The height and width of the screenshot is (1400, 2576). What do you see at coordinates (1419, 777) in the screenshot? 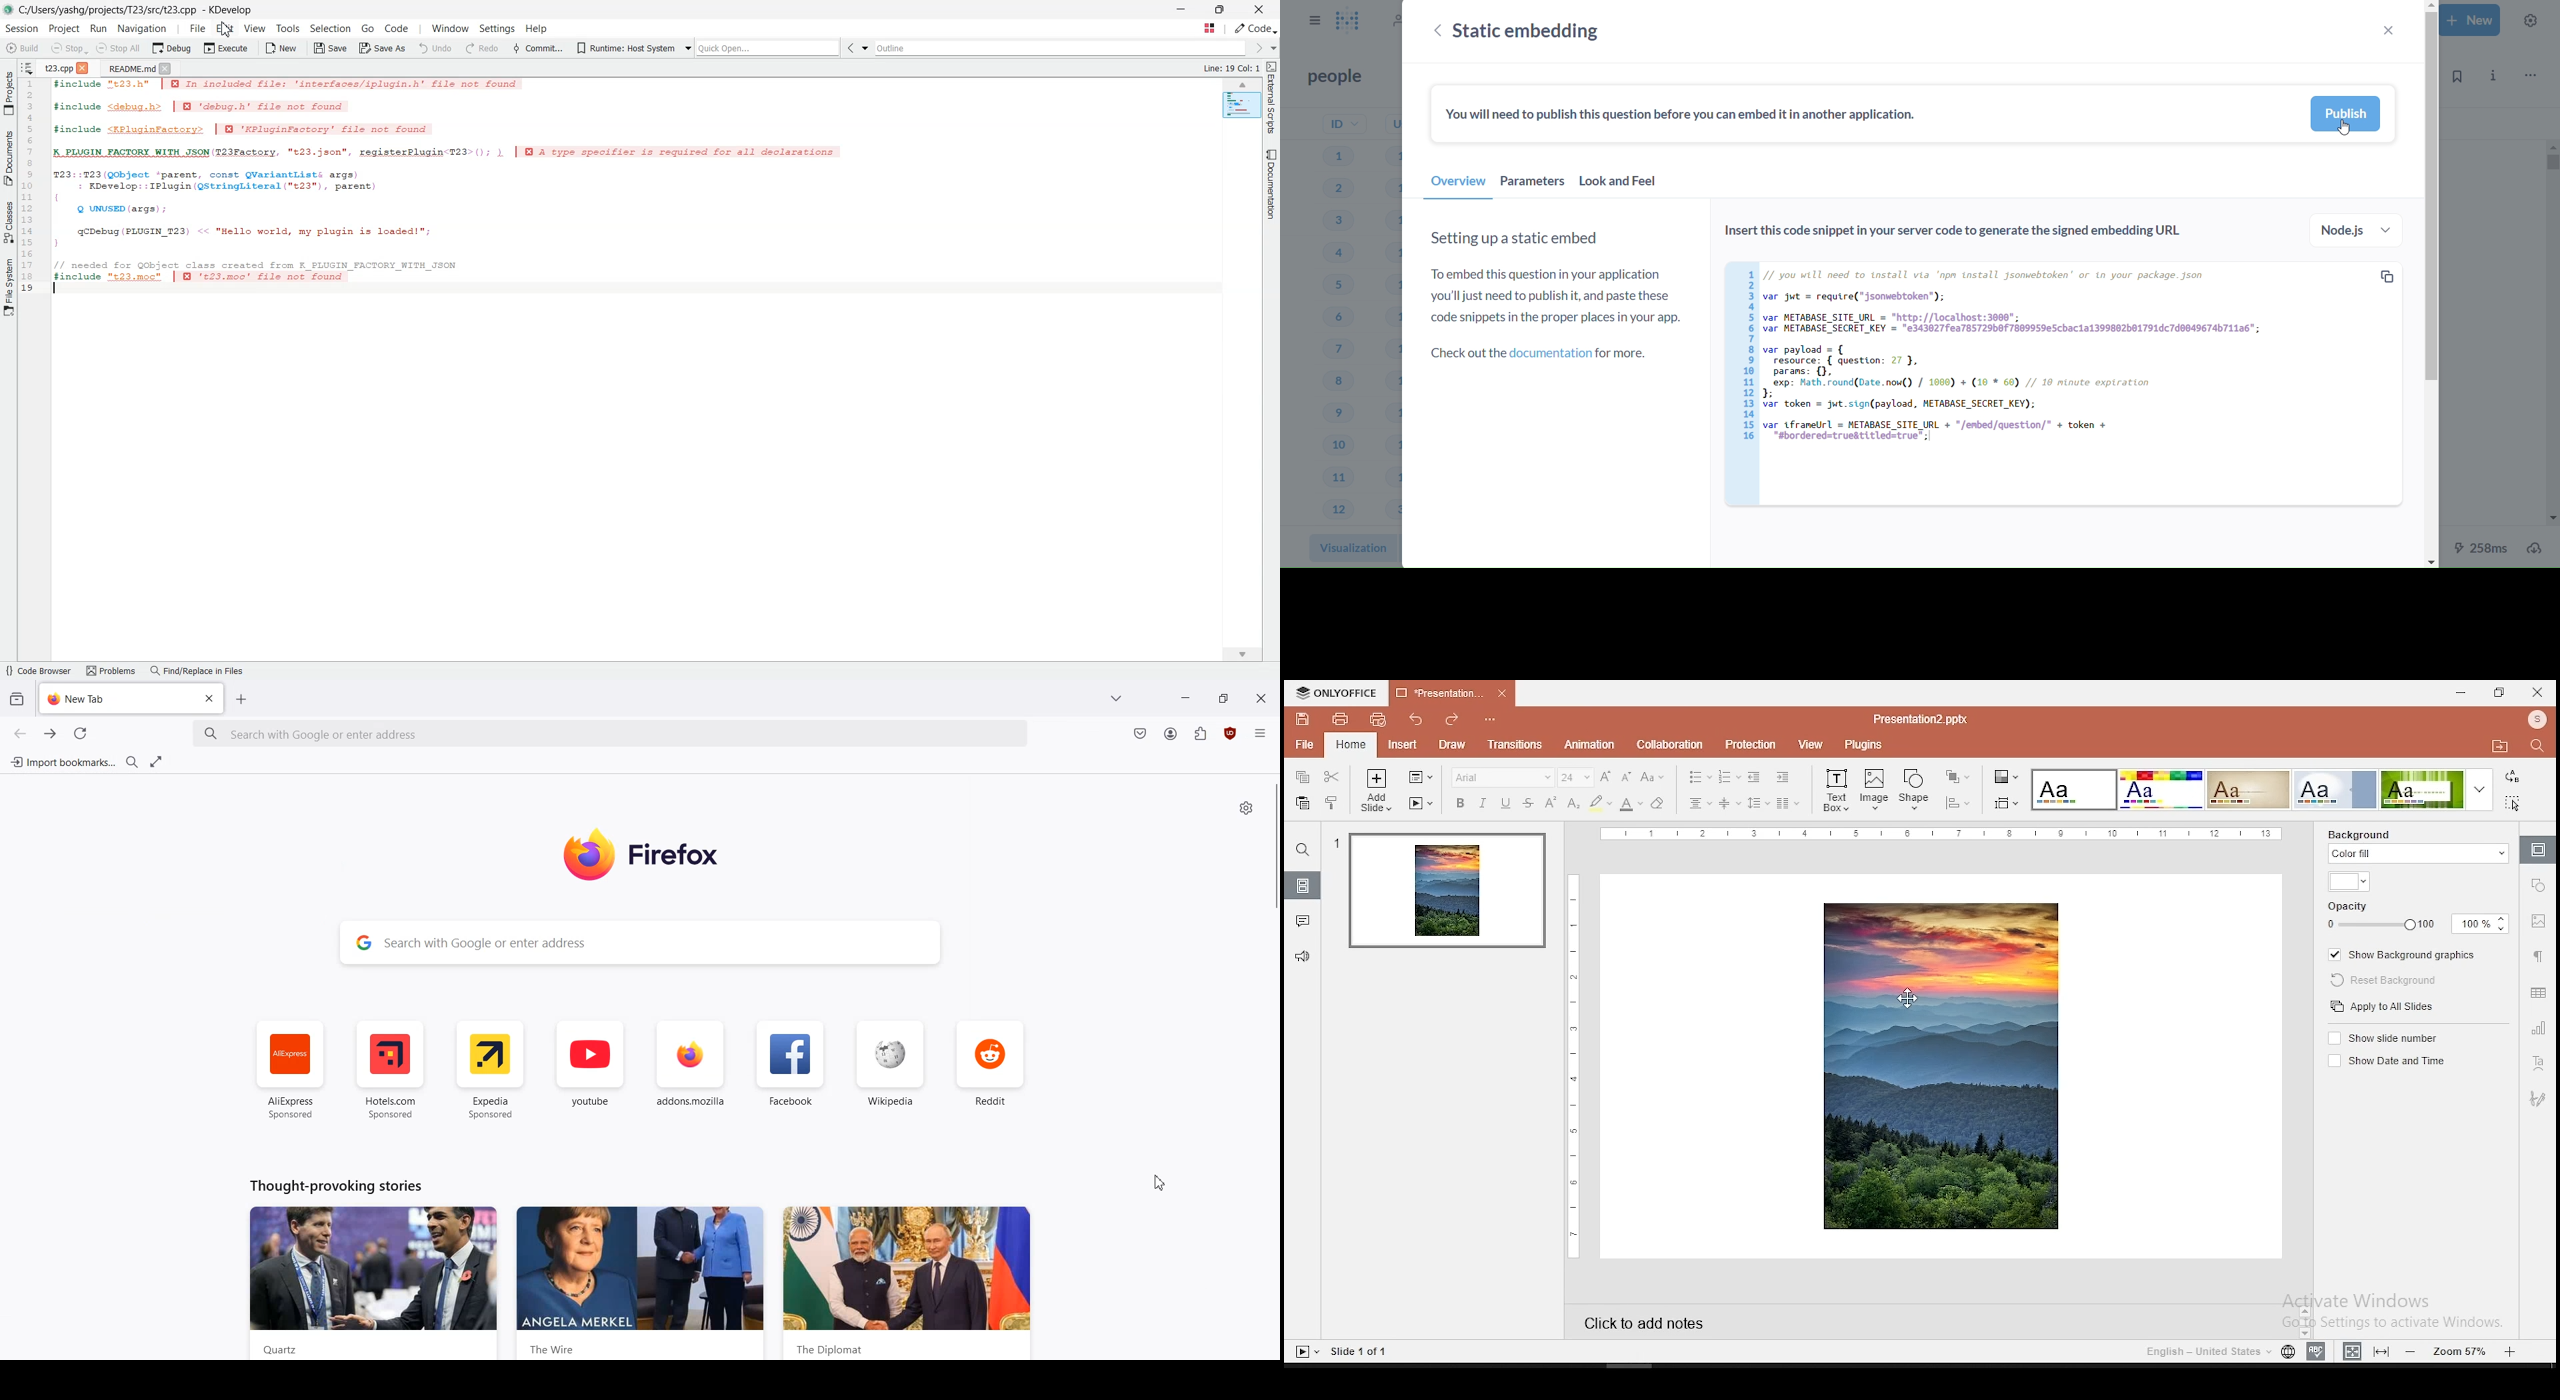
I see `change slide layout` at bounding box center [1419, 777].